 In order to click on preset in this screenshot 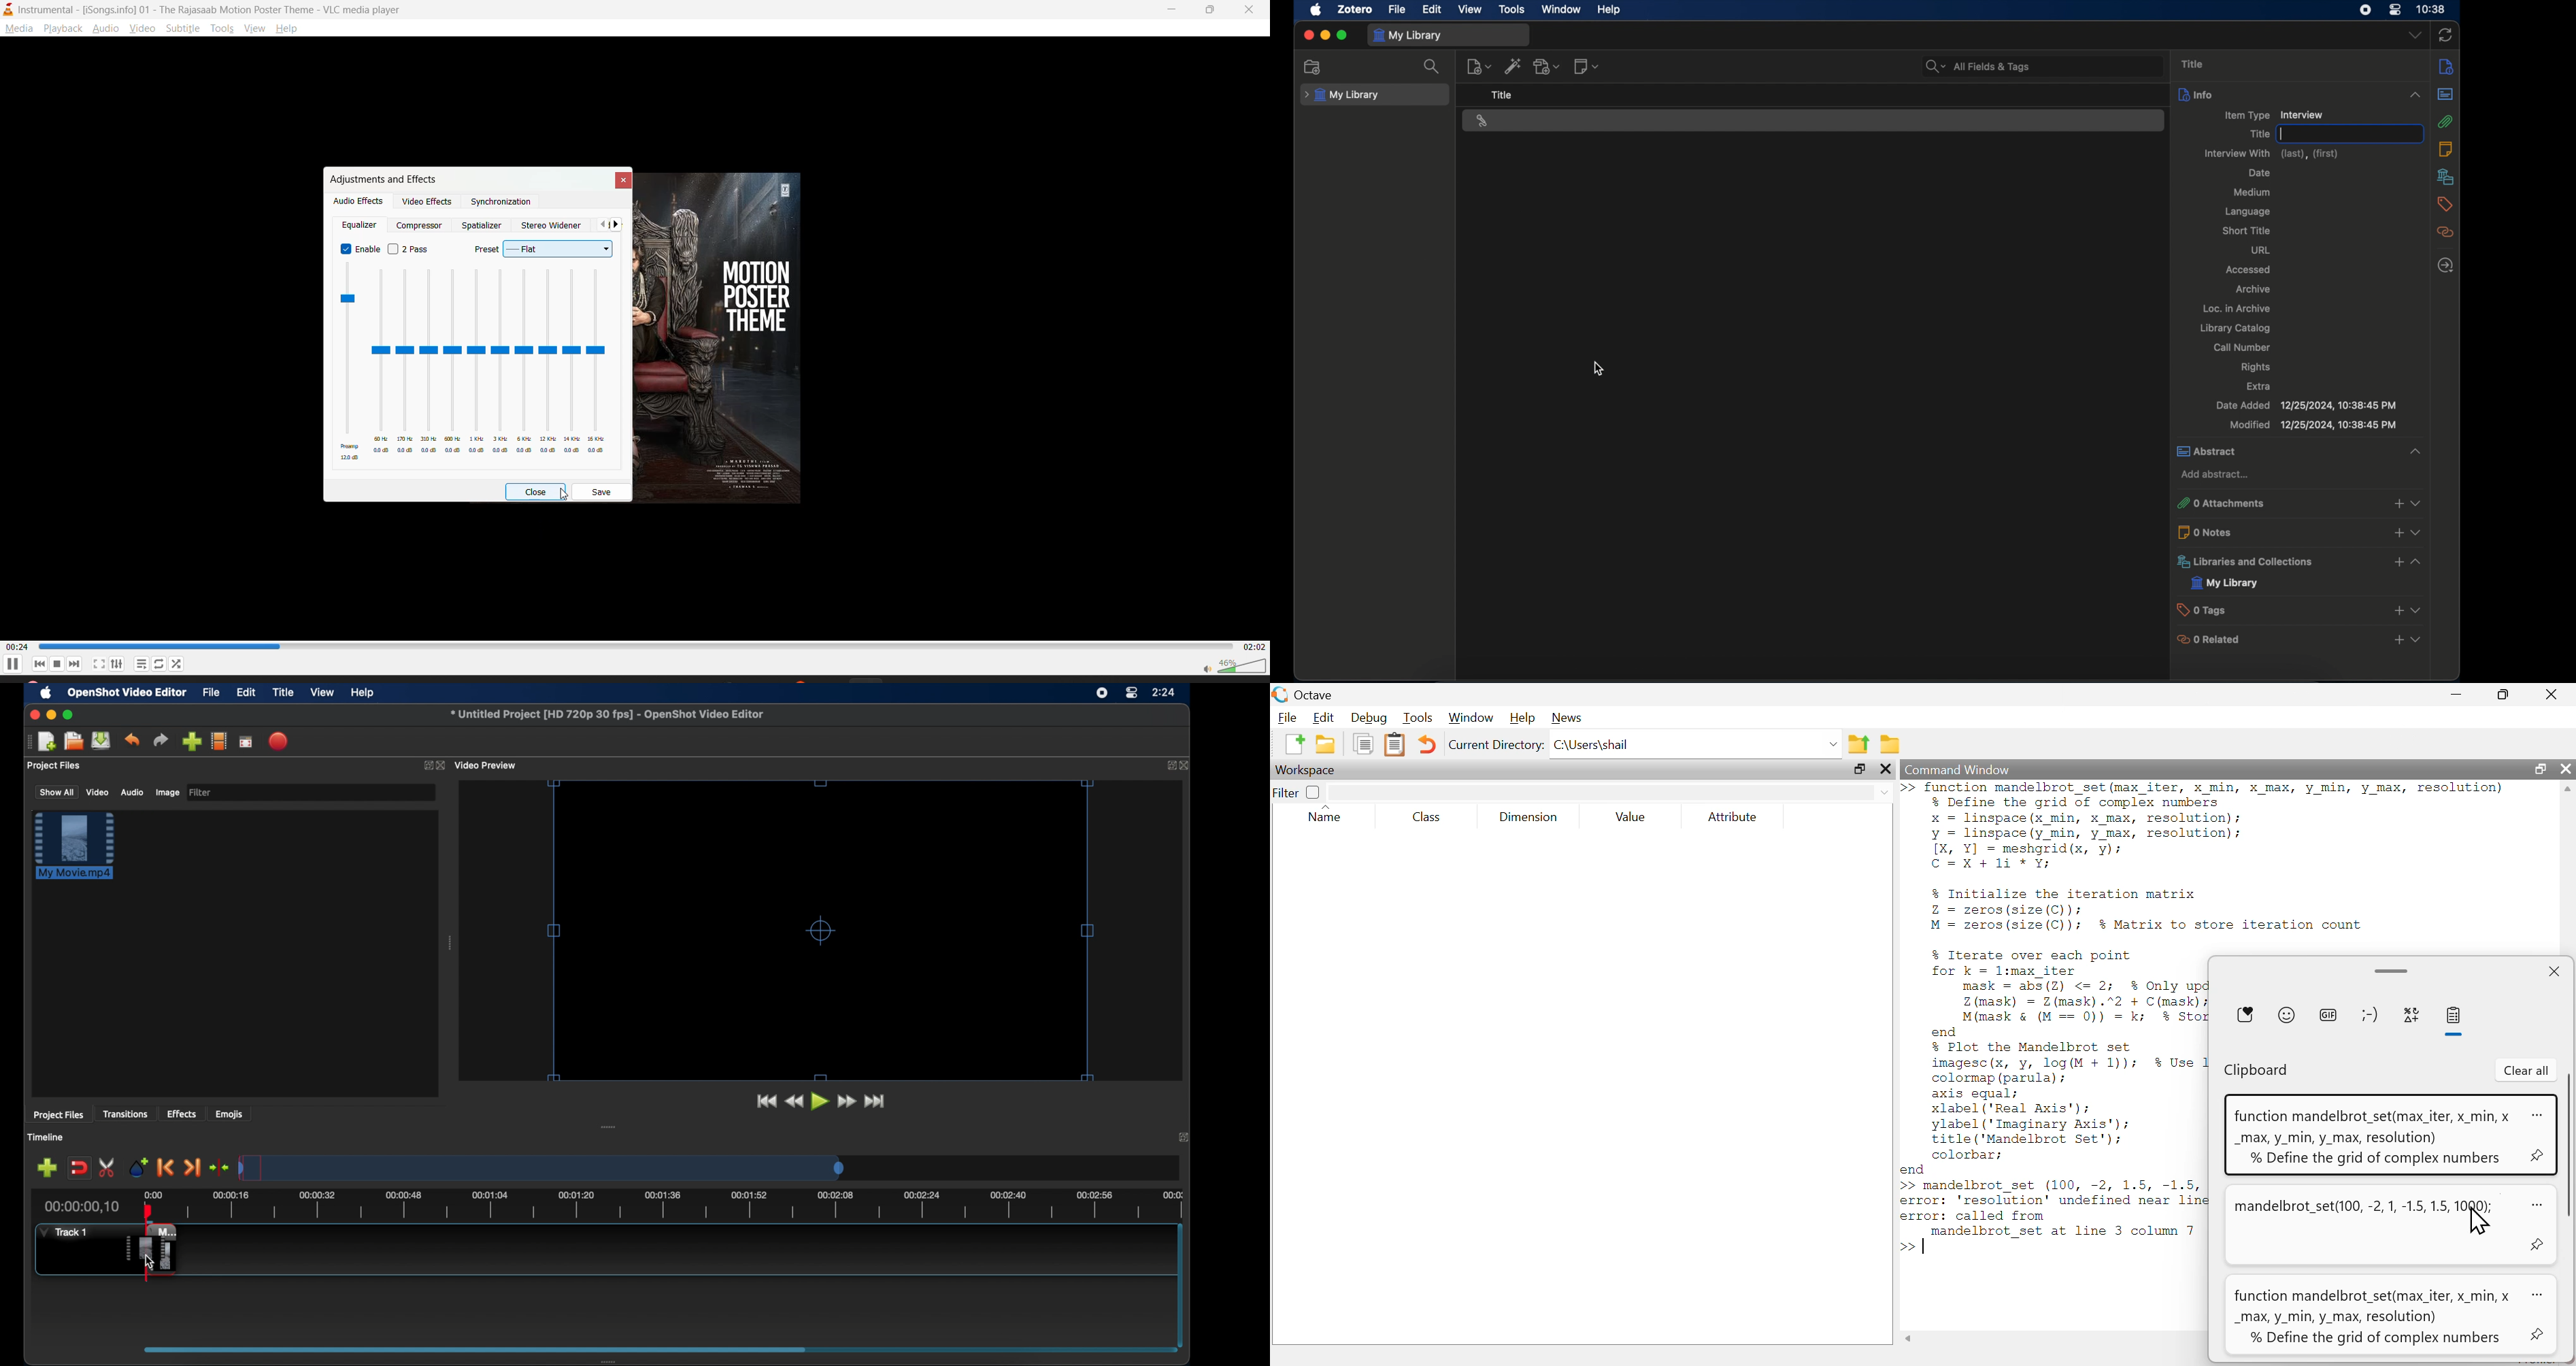, I will do `click(548, 247)`.